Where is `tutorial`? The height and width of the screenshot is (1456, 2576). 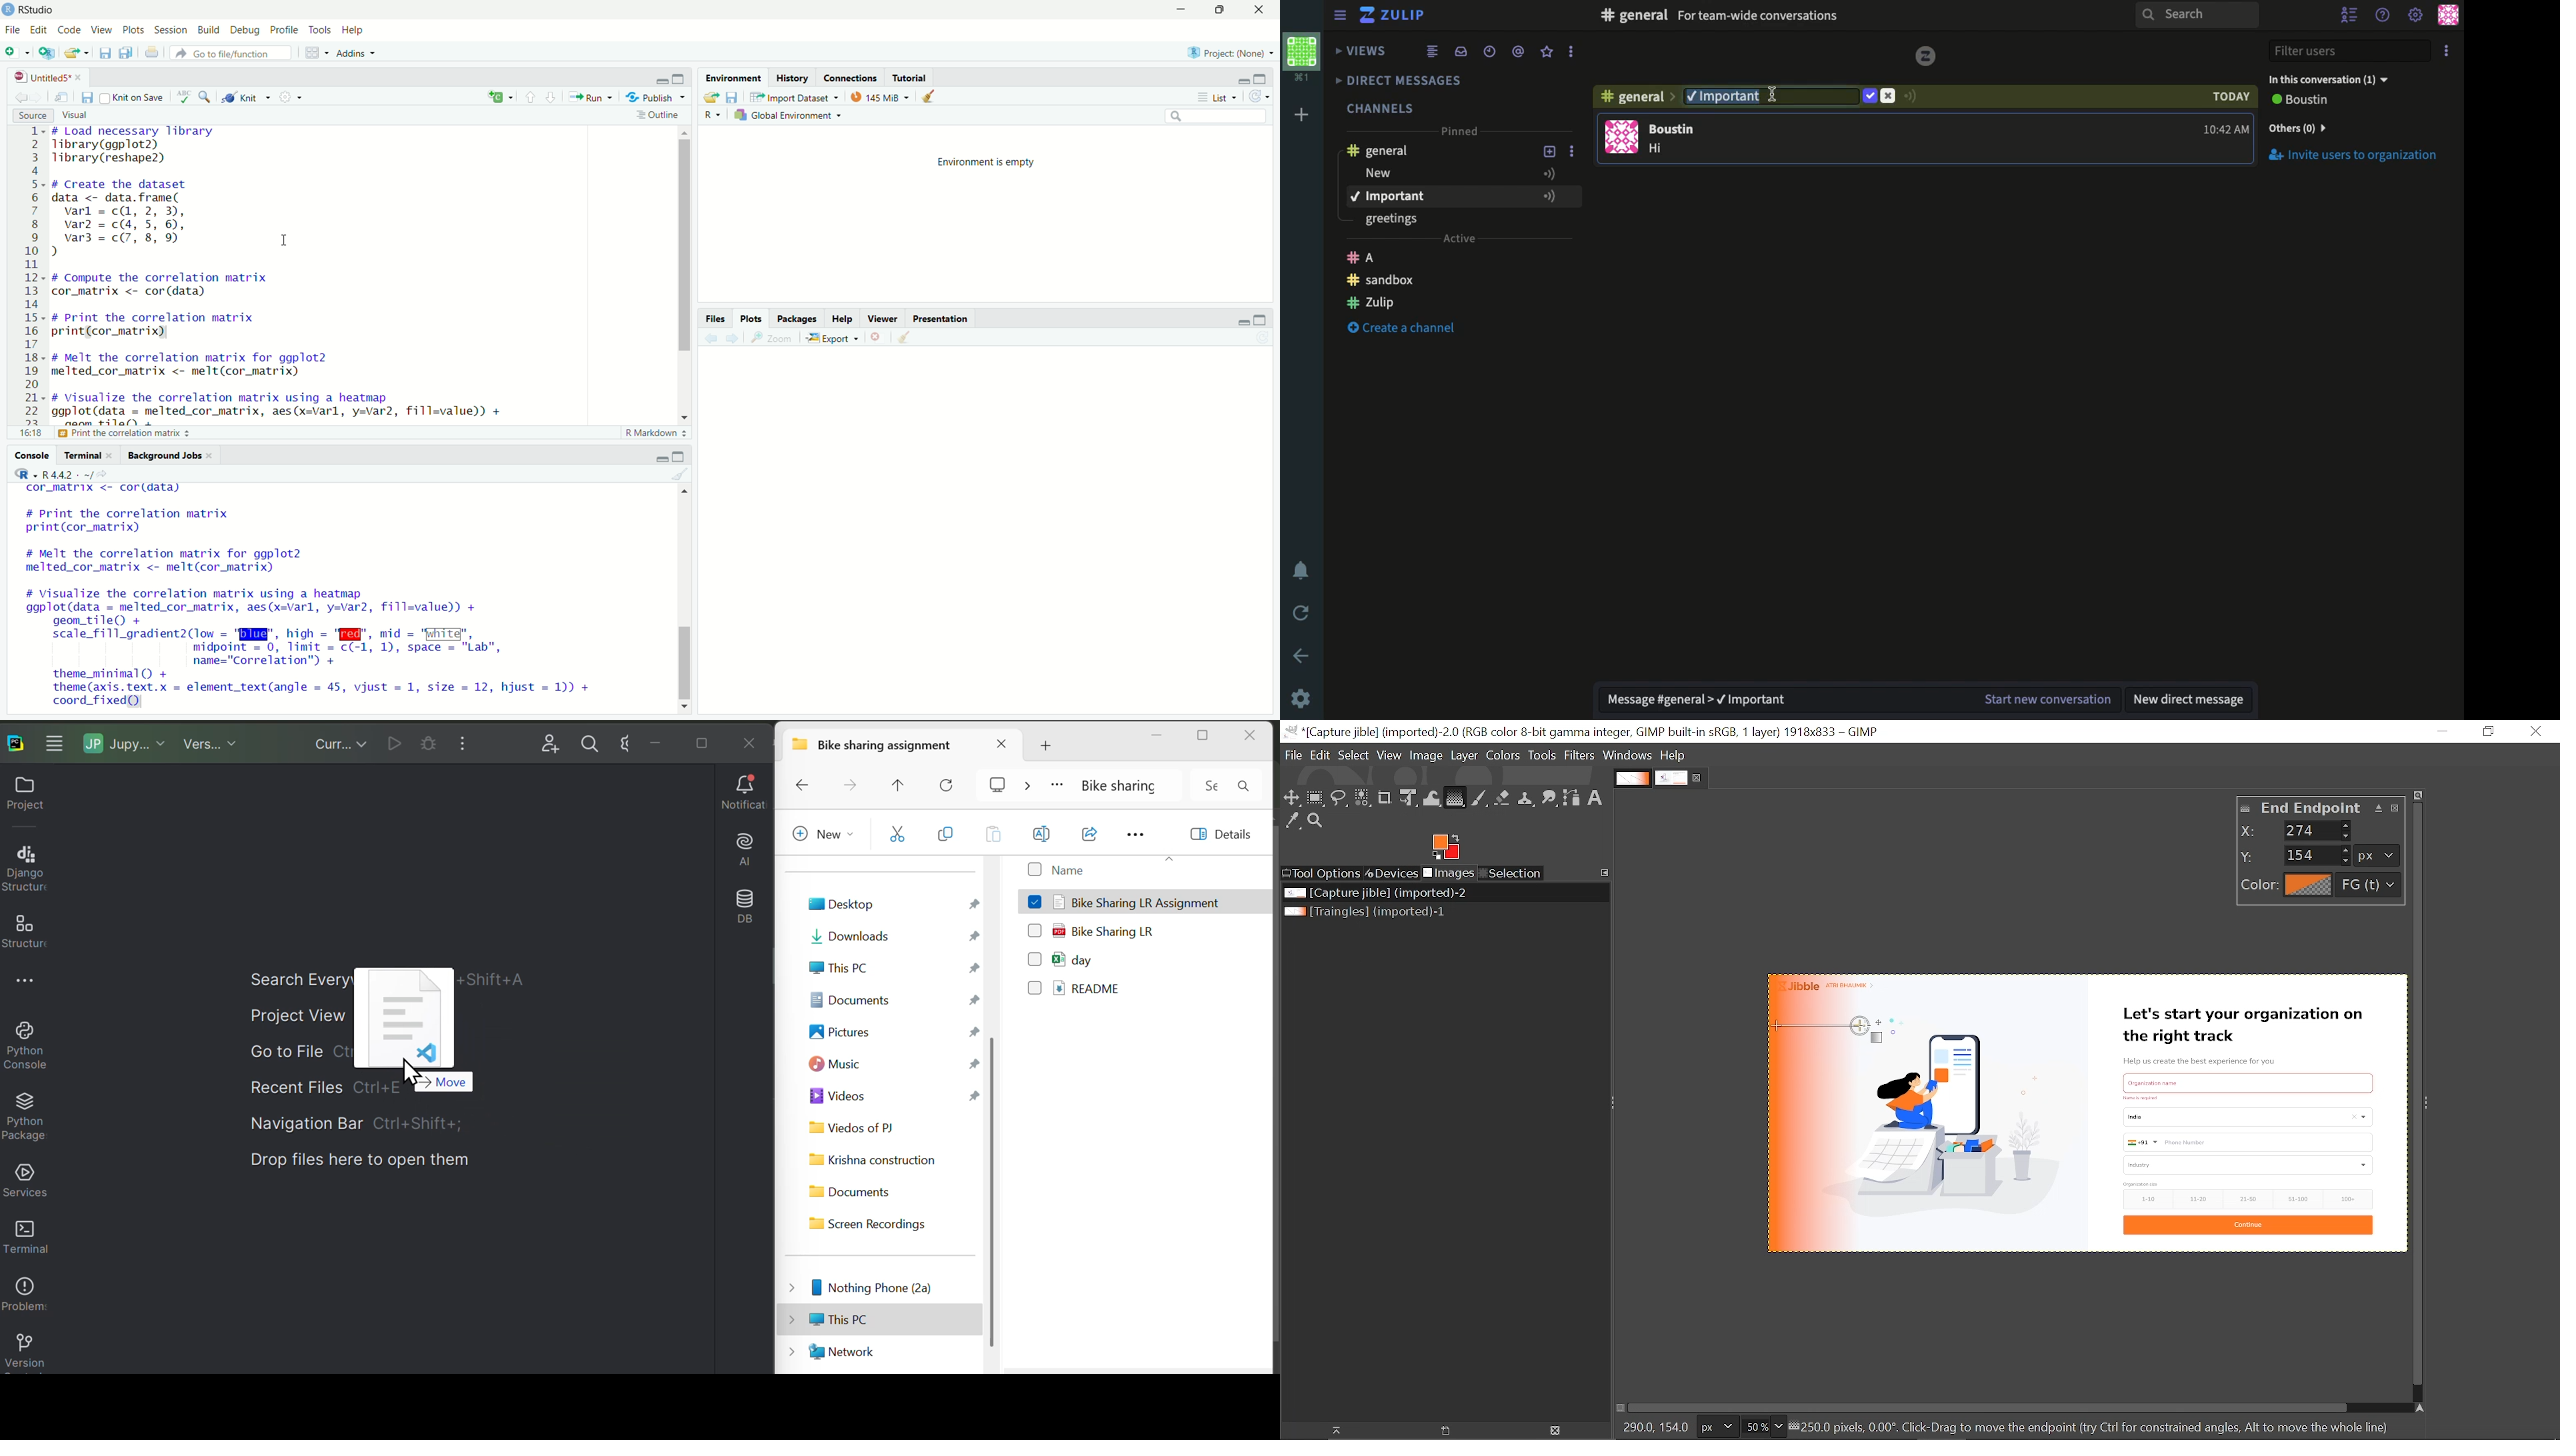 tutorial is located at coordinates (911, 77).